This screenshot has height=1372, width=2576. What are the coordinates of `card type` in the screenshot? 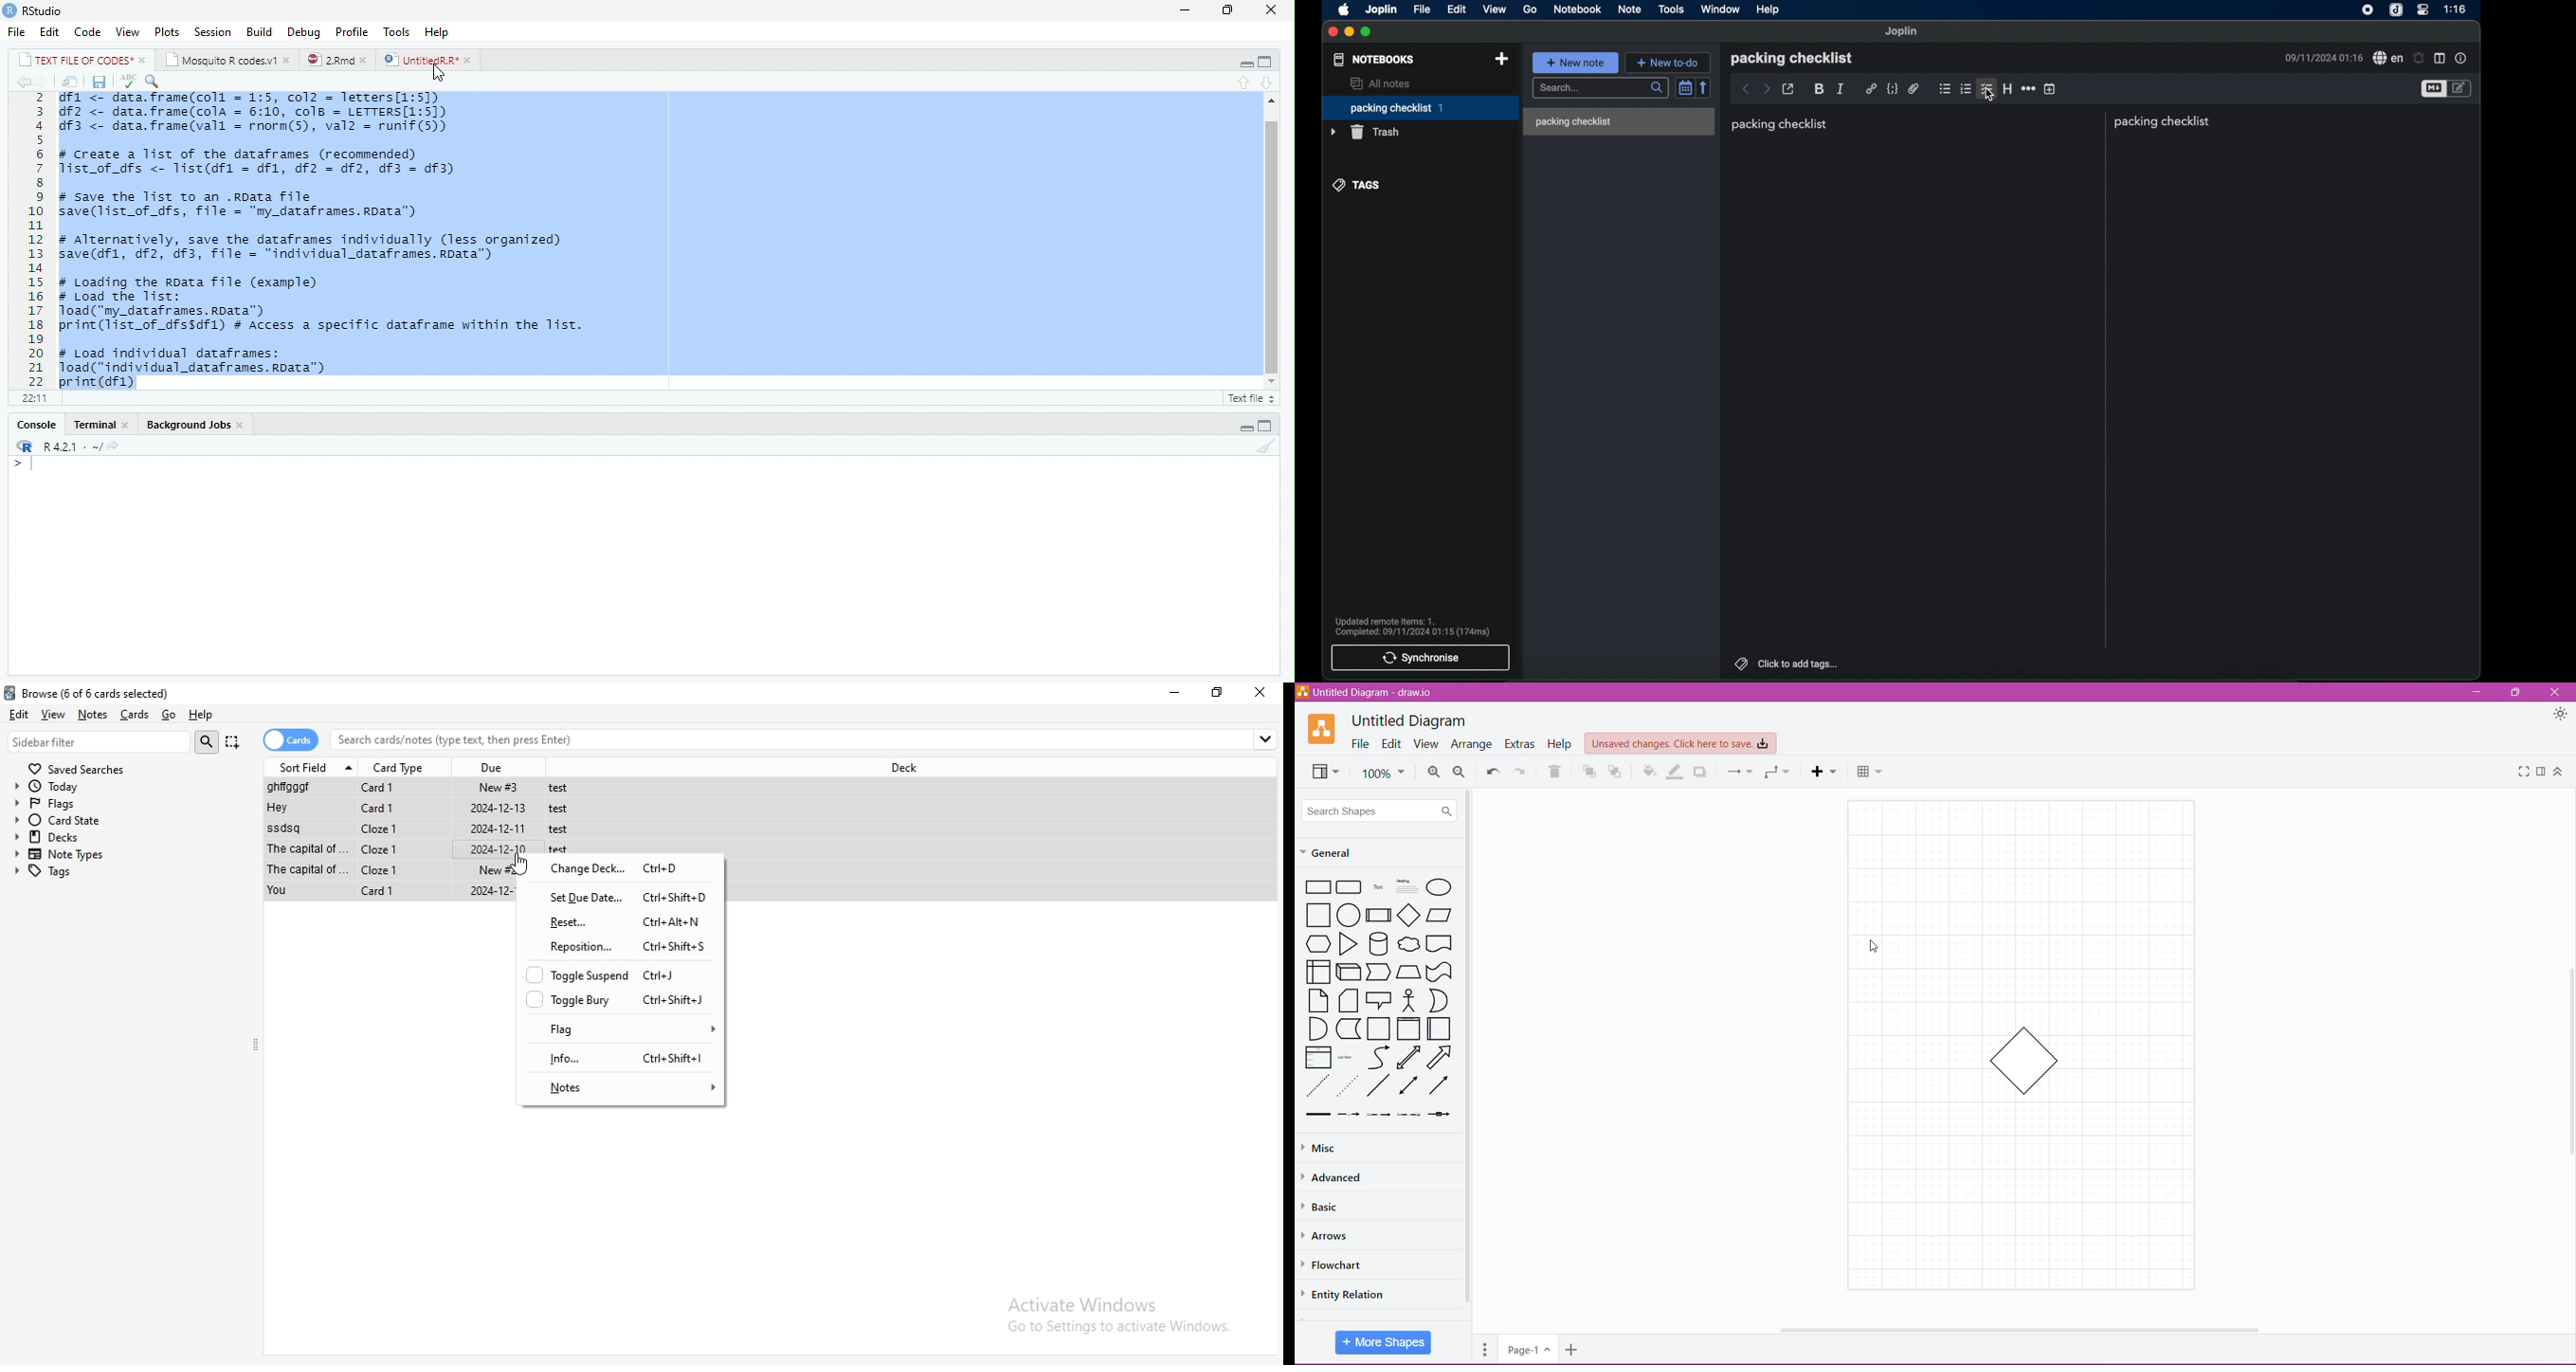 It's located at (402, 766).